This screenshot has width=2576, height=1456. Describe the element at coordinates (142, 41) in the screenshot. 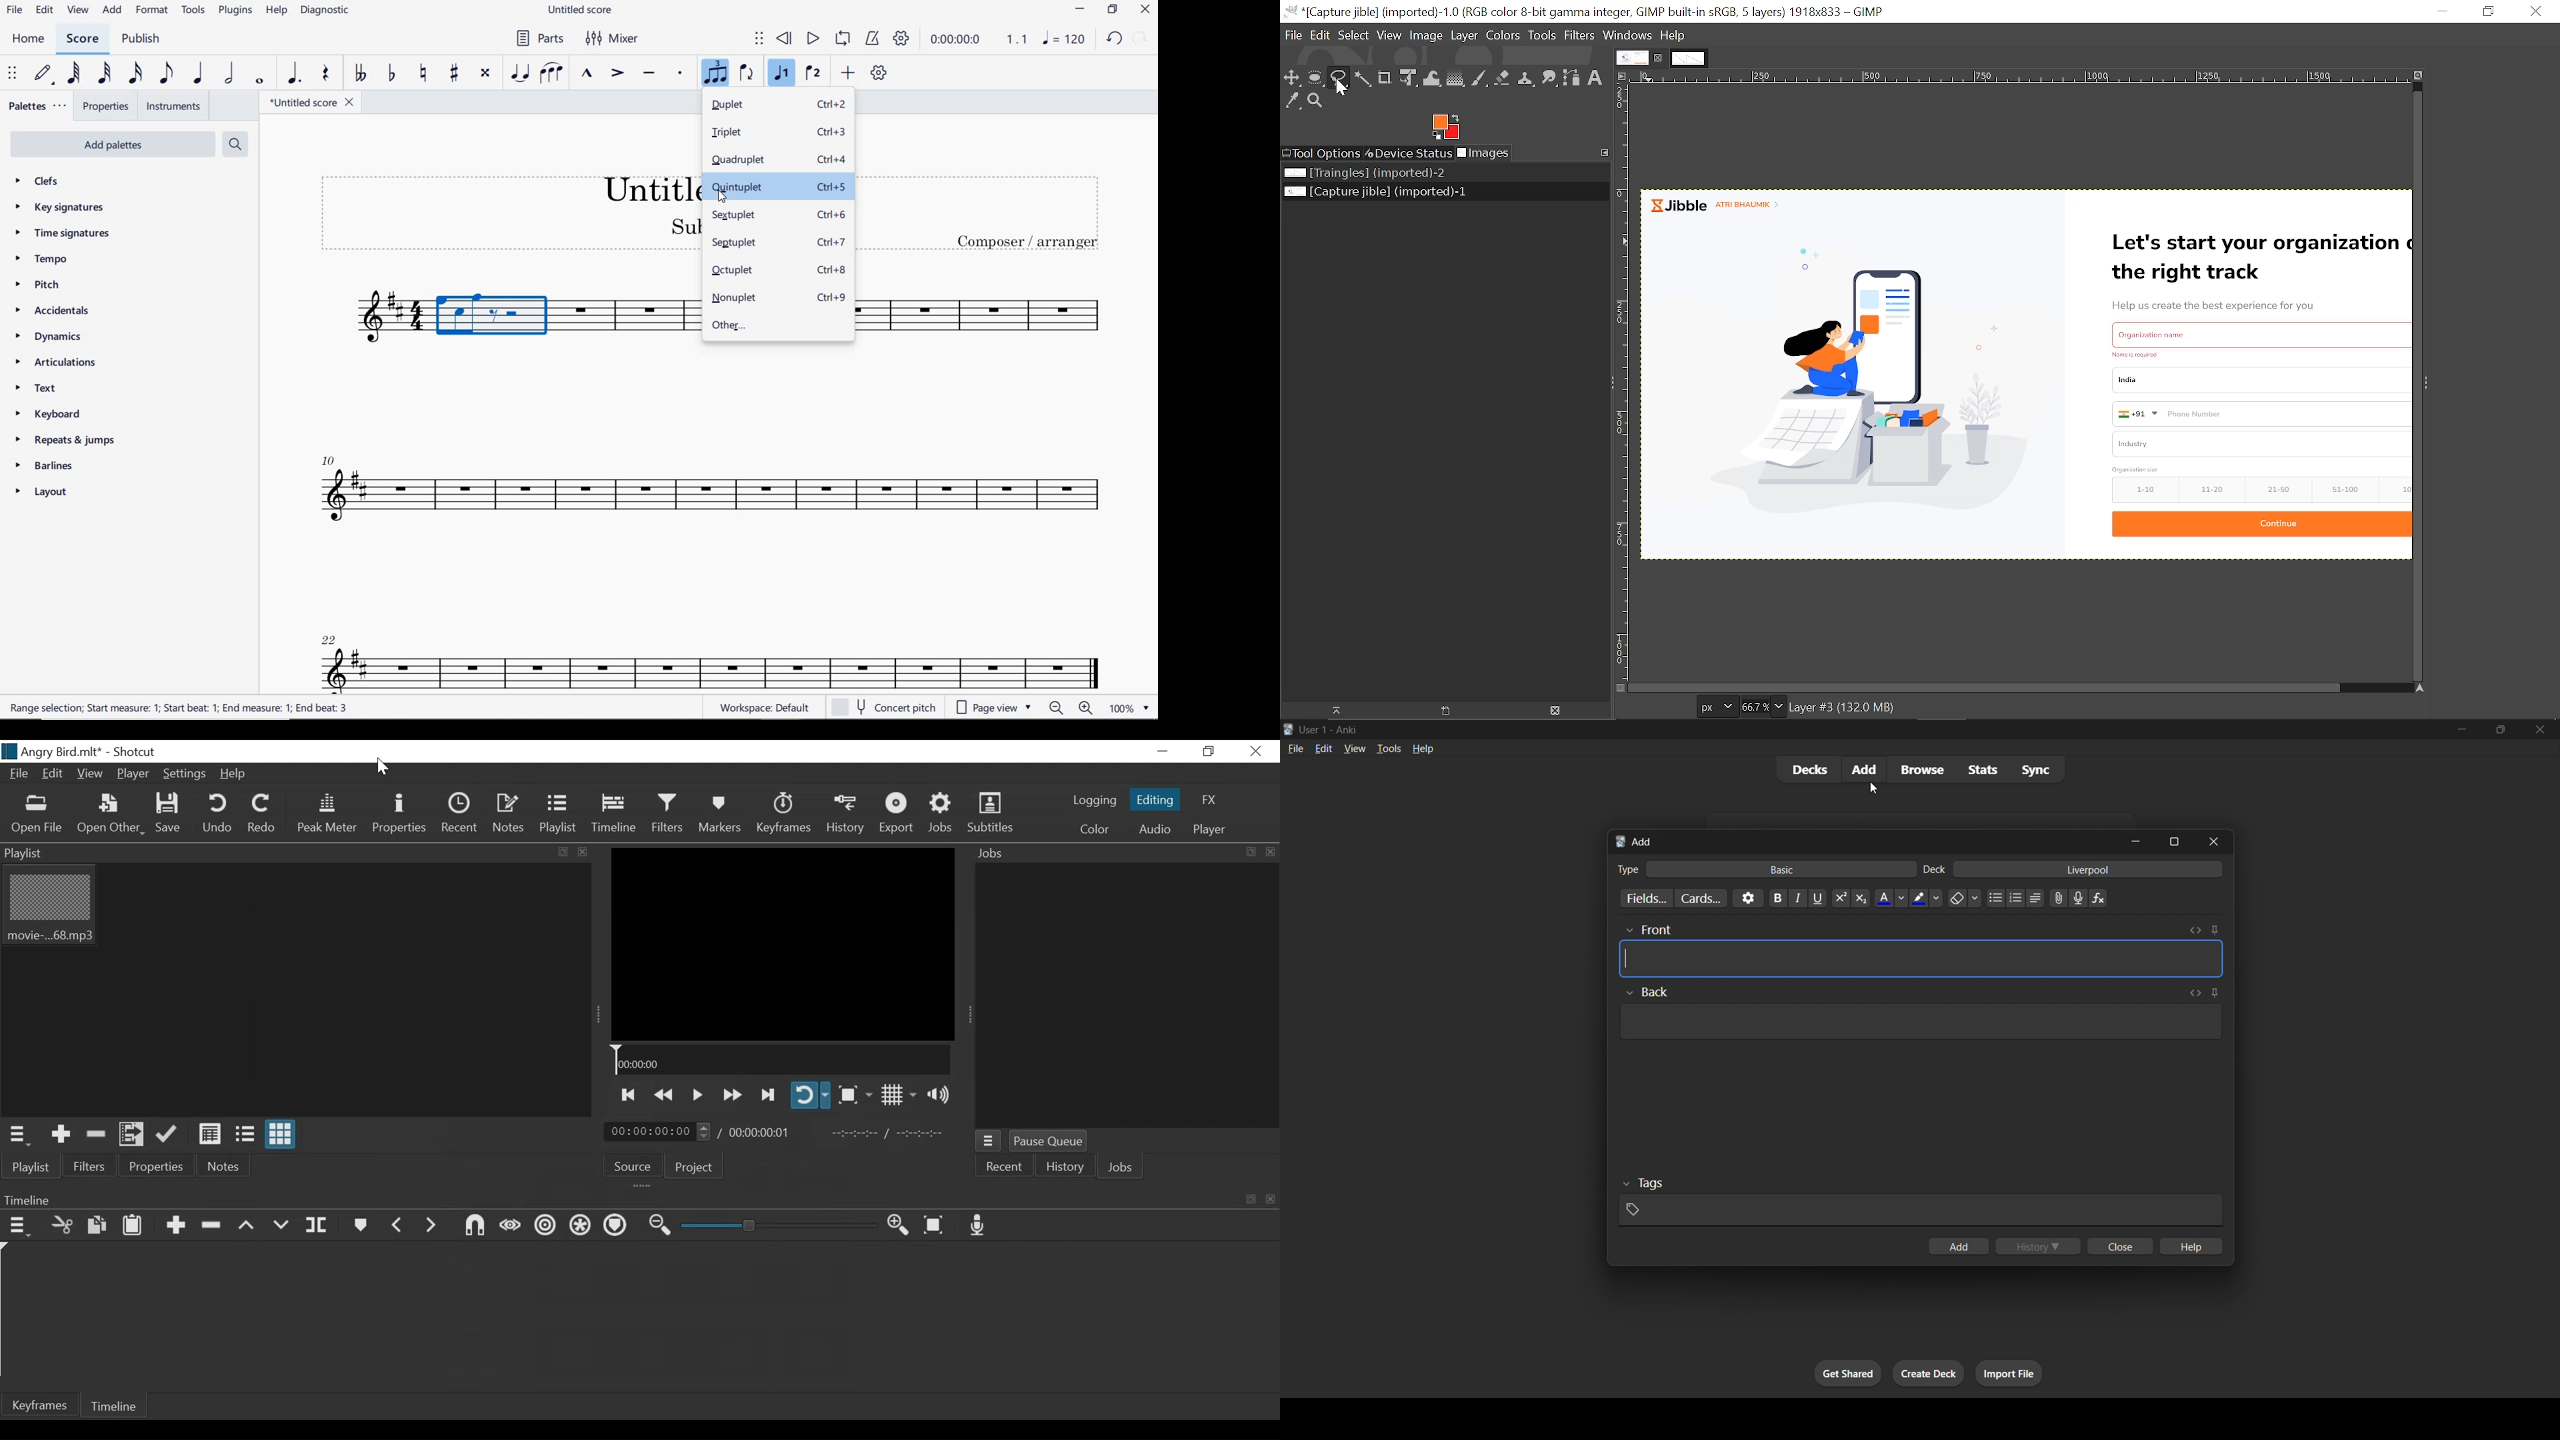

I see `PUBLISH` at that location.